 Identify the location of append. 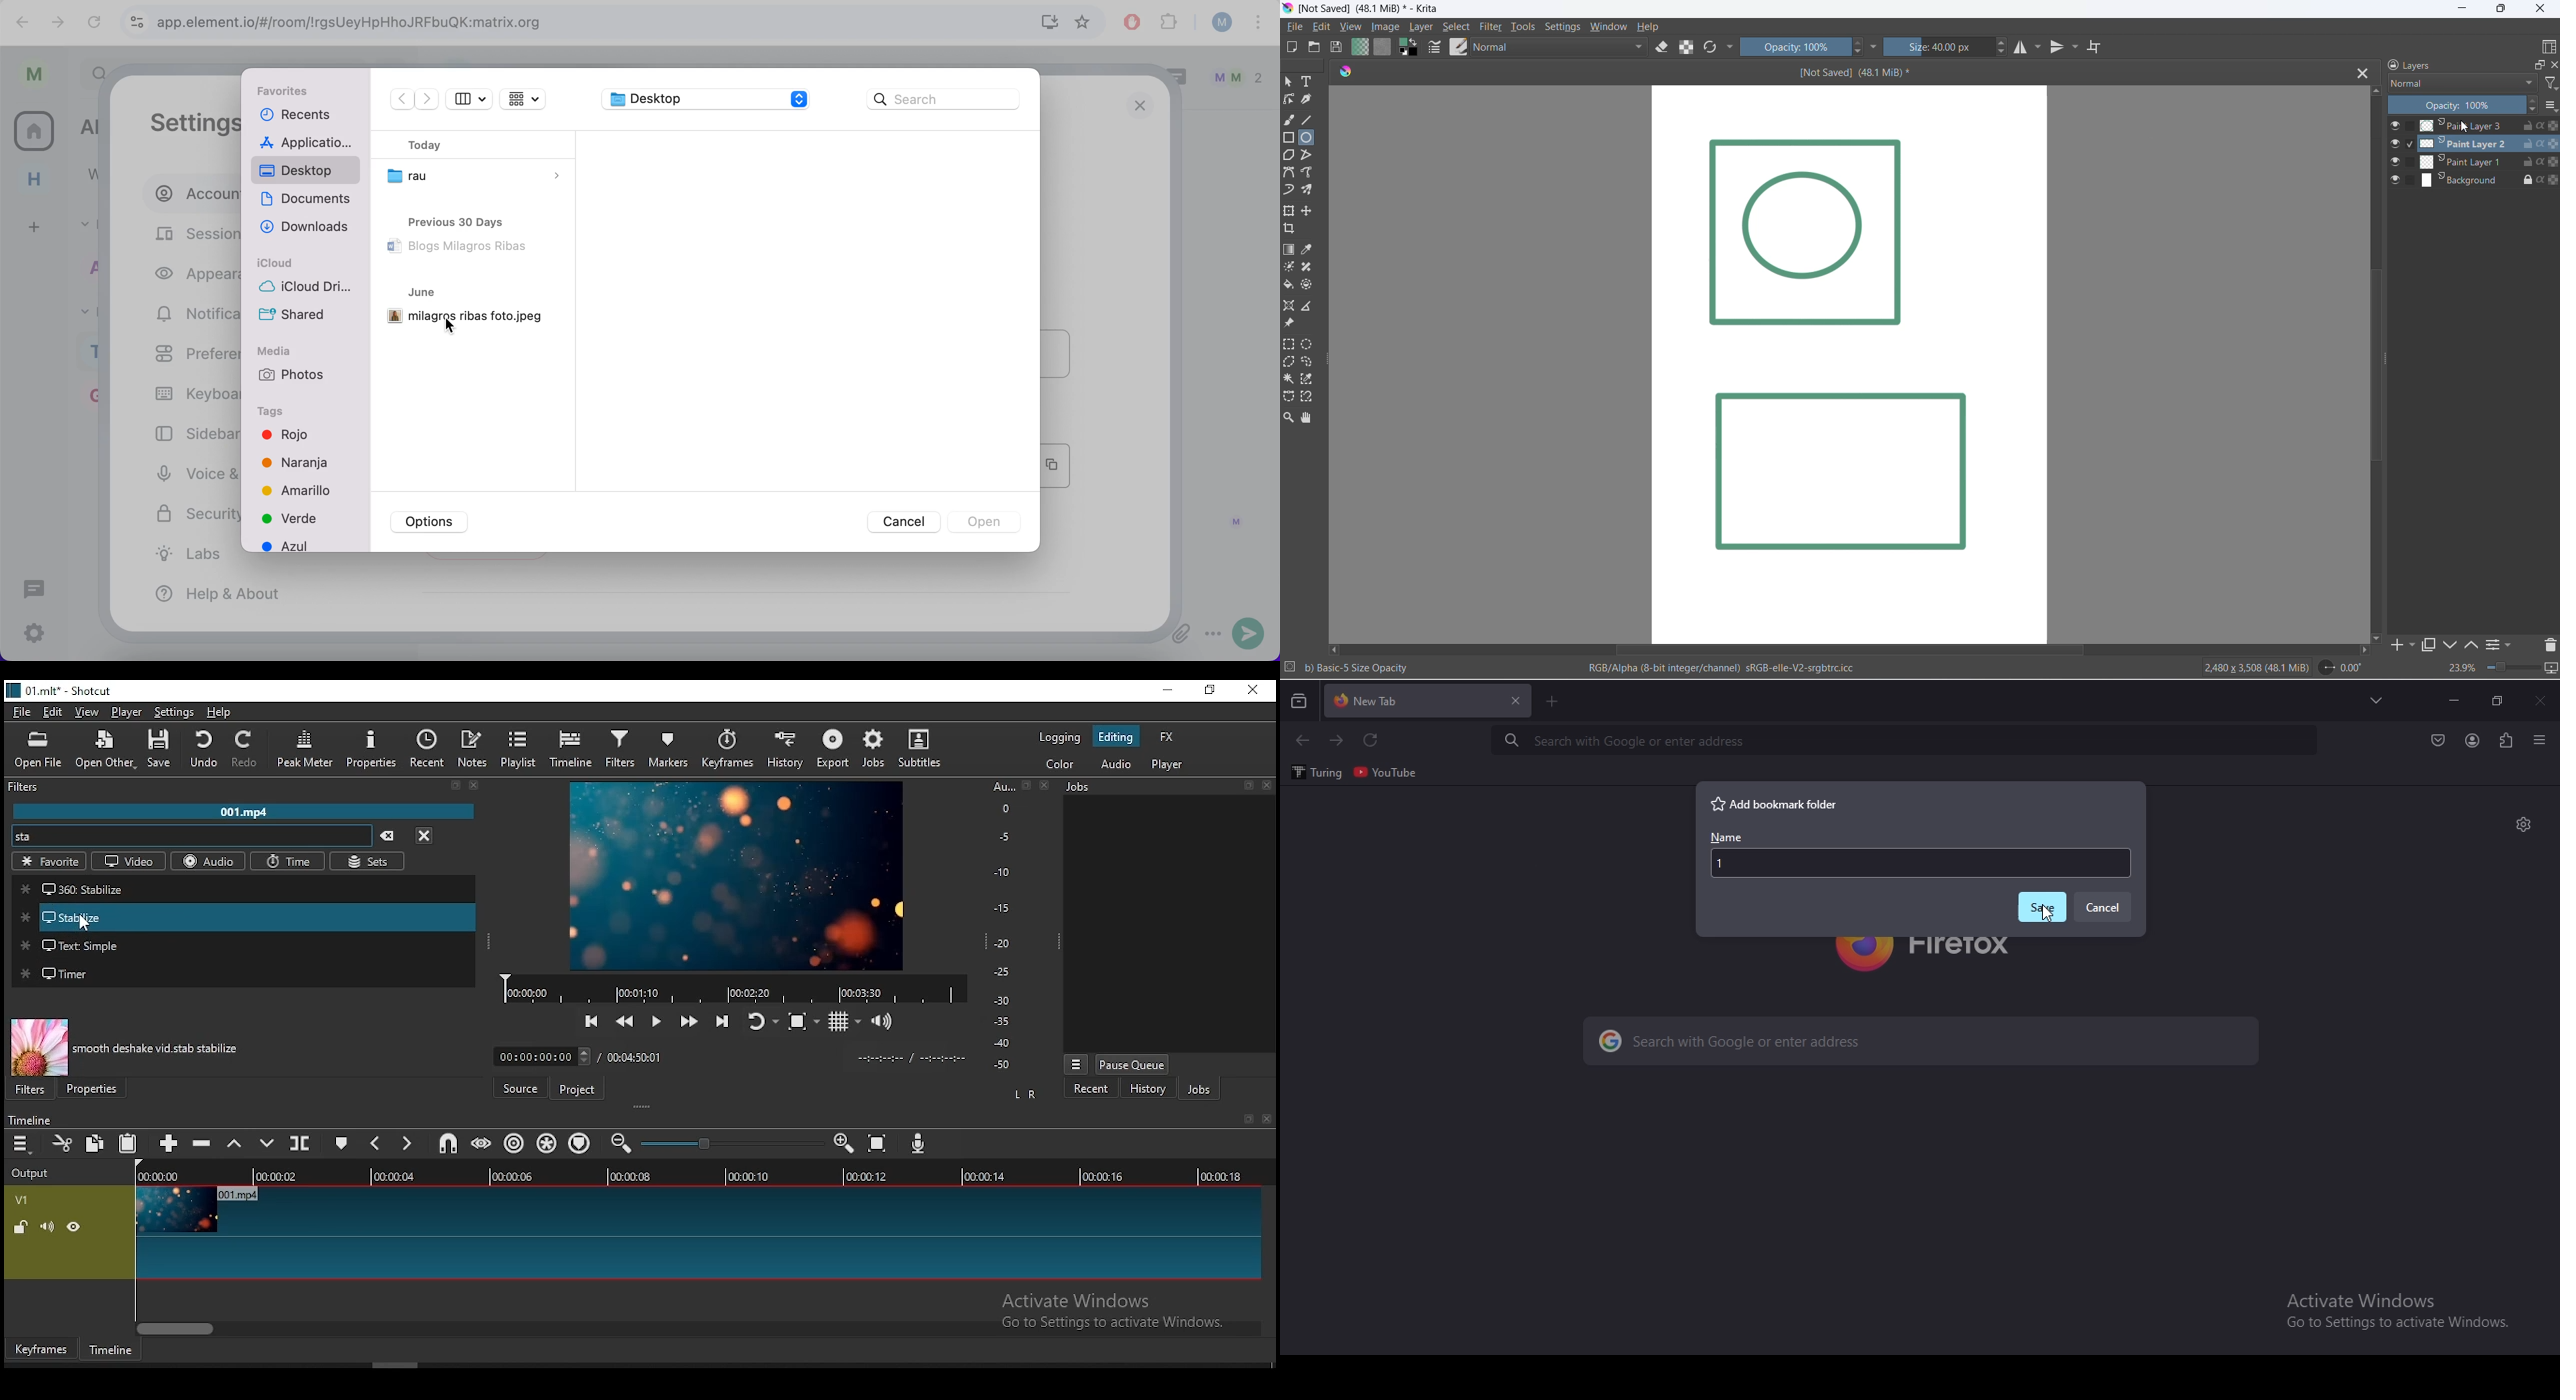
(168, 1144).